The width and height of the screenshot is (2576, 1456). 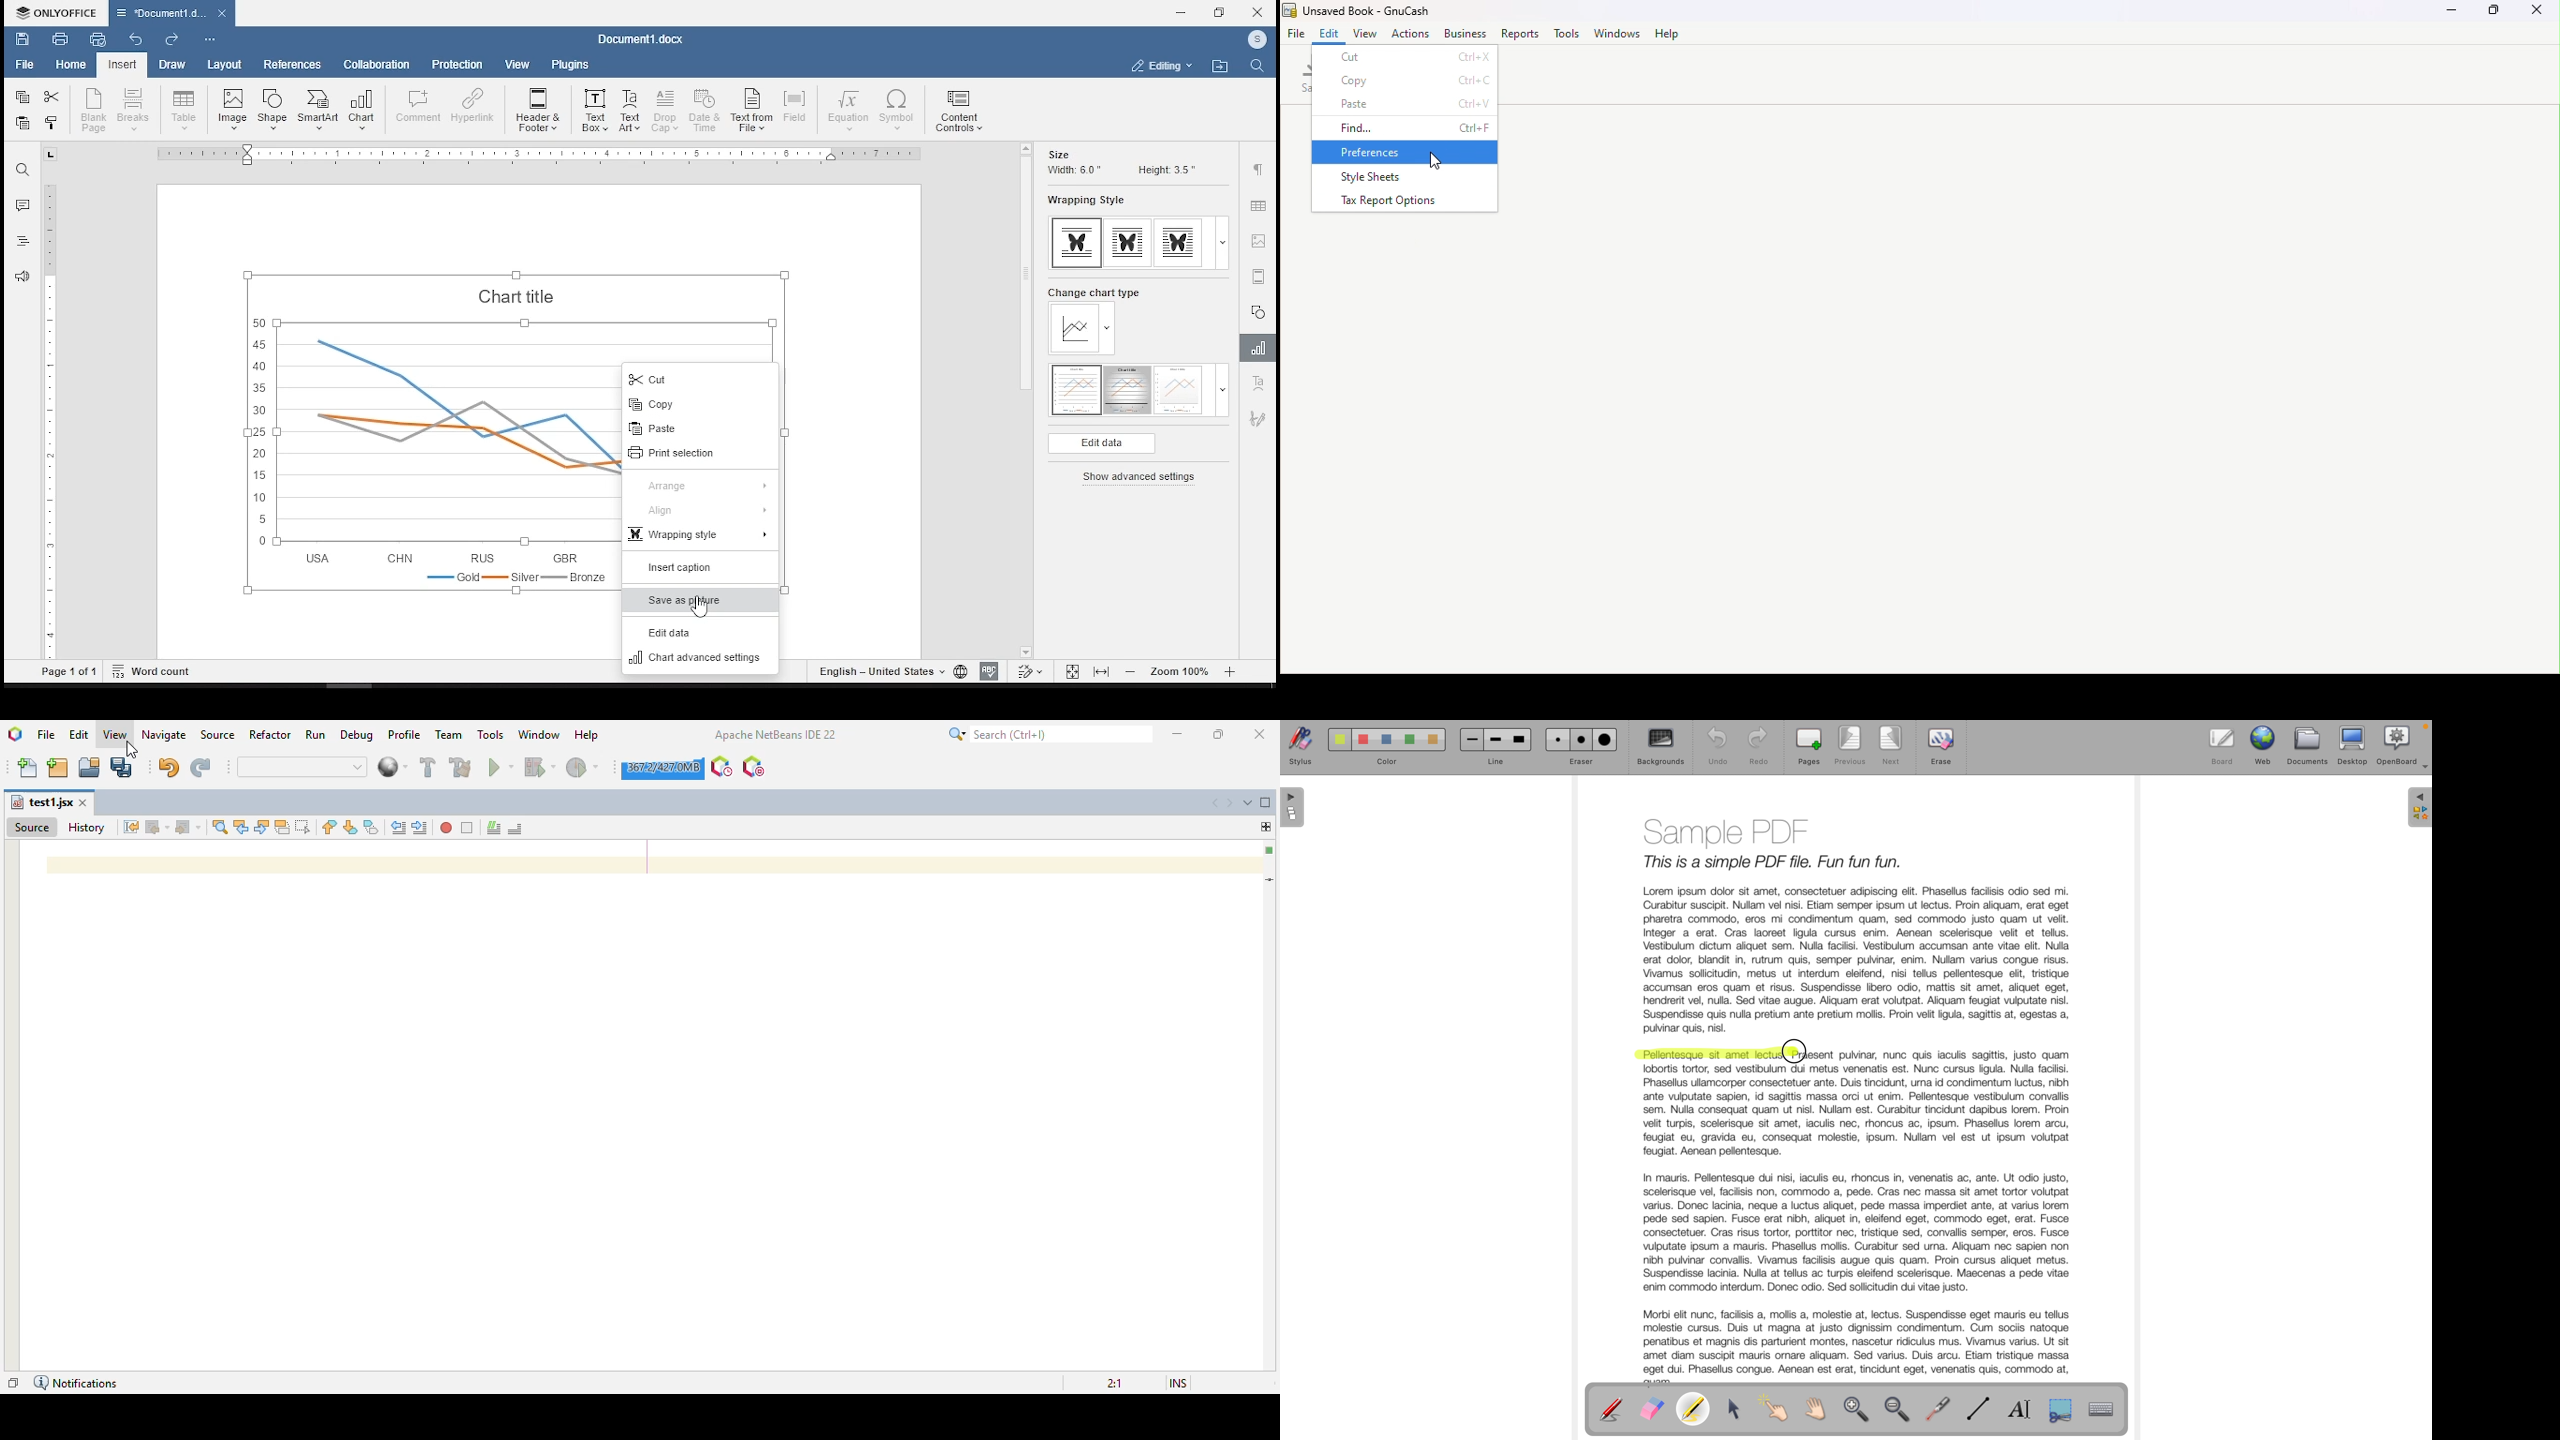 What do you see at coordinates (899, 111) in the screenshot?
I see `symbol` at bounding box center [899, 111].